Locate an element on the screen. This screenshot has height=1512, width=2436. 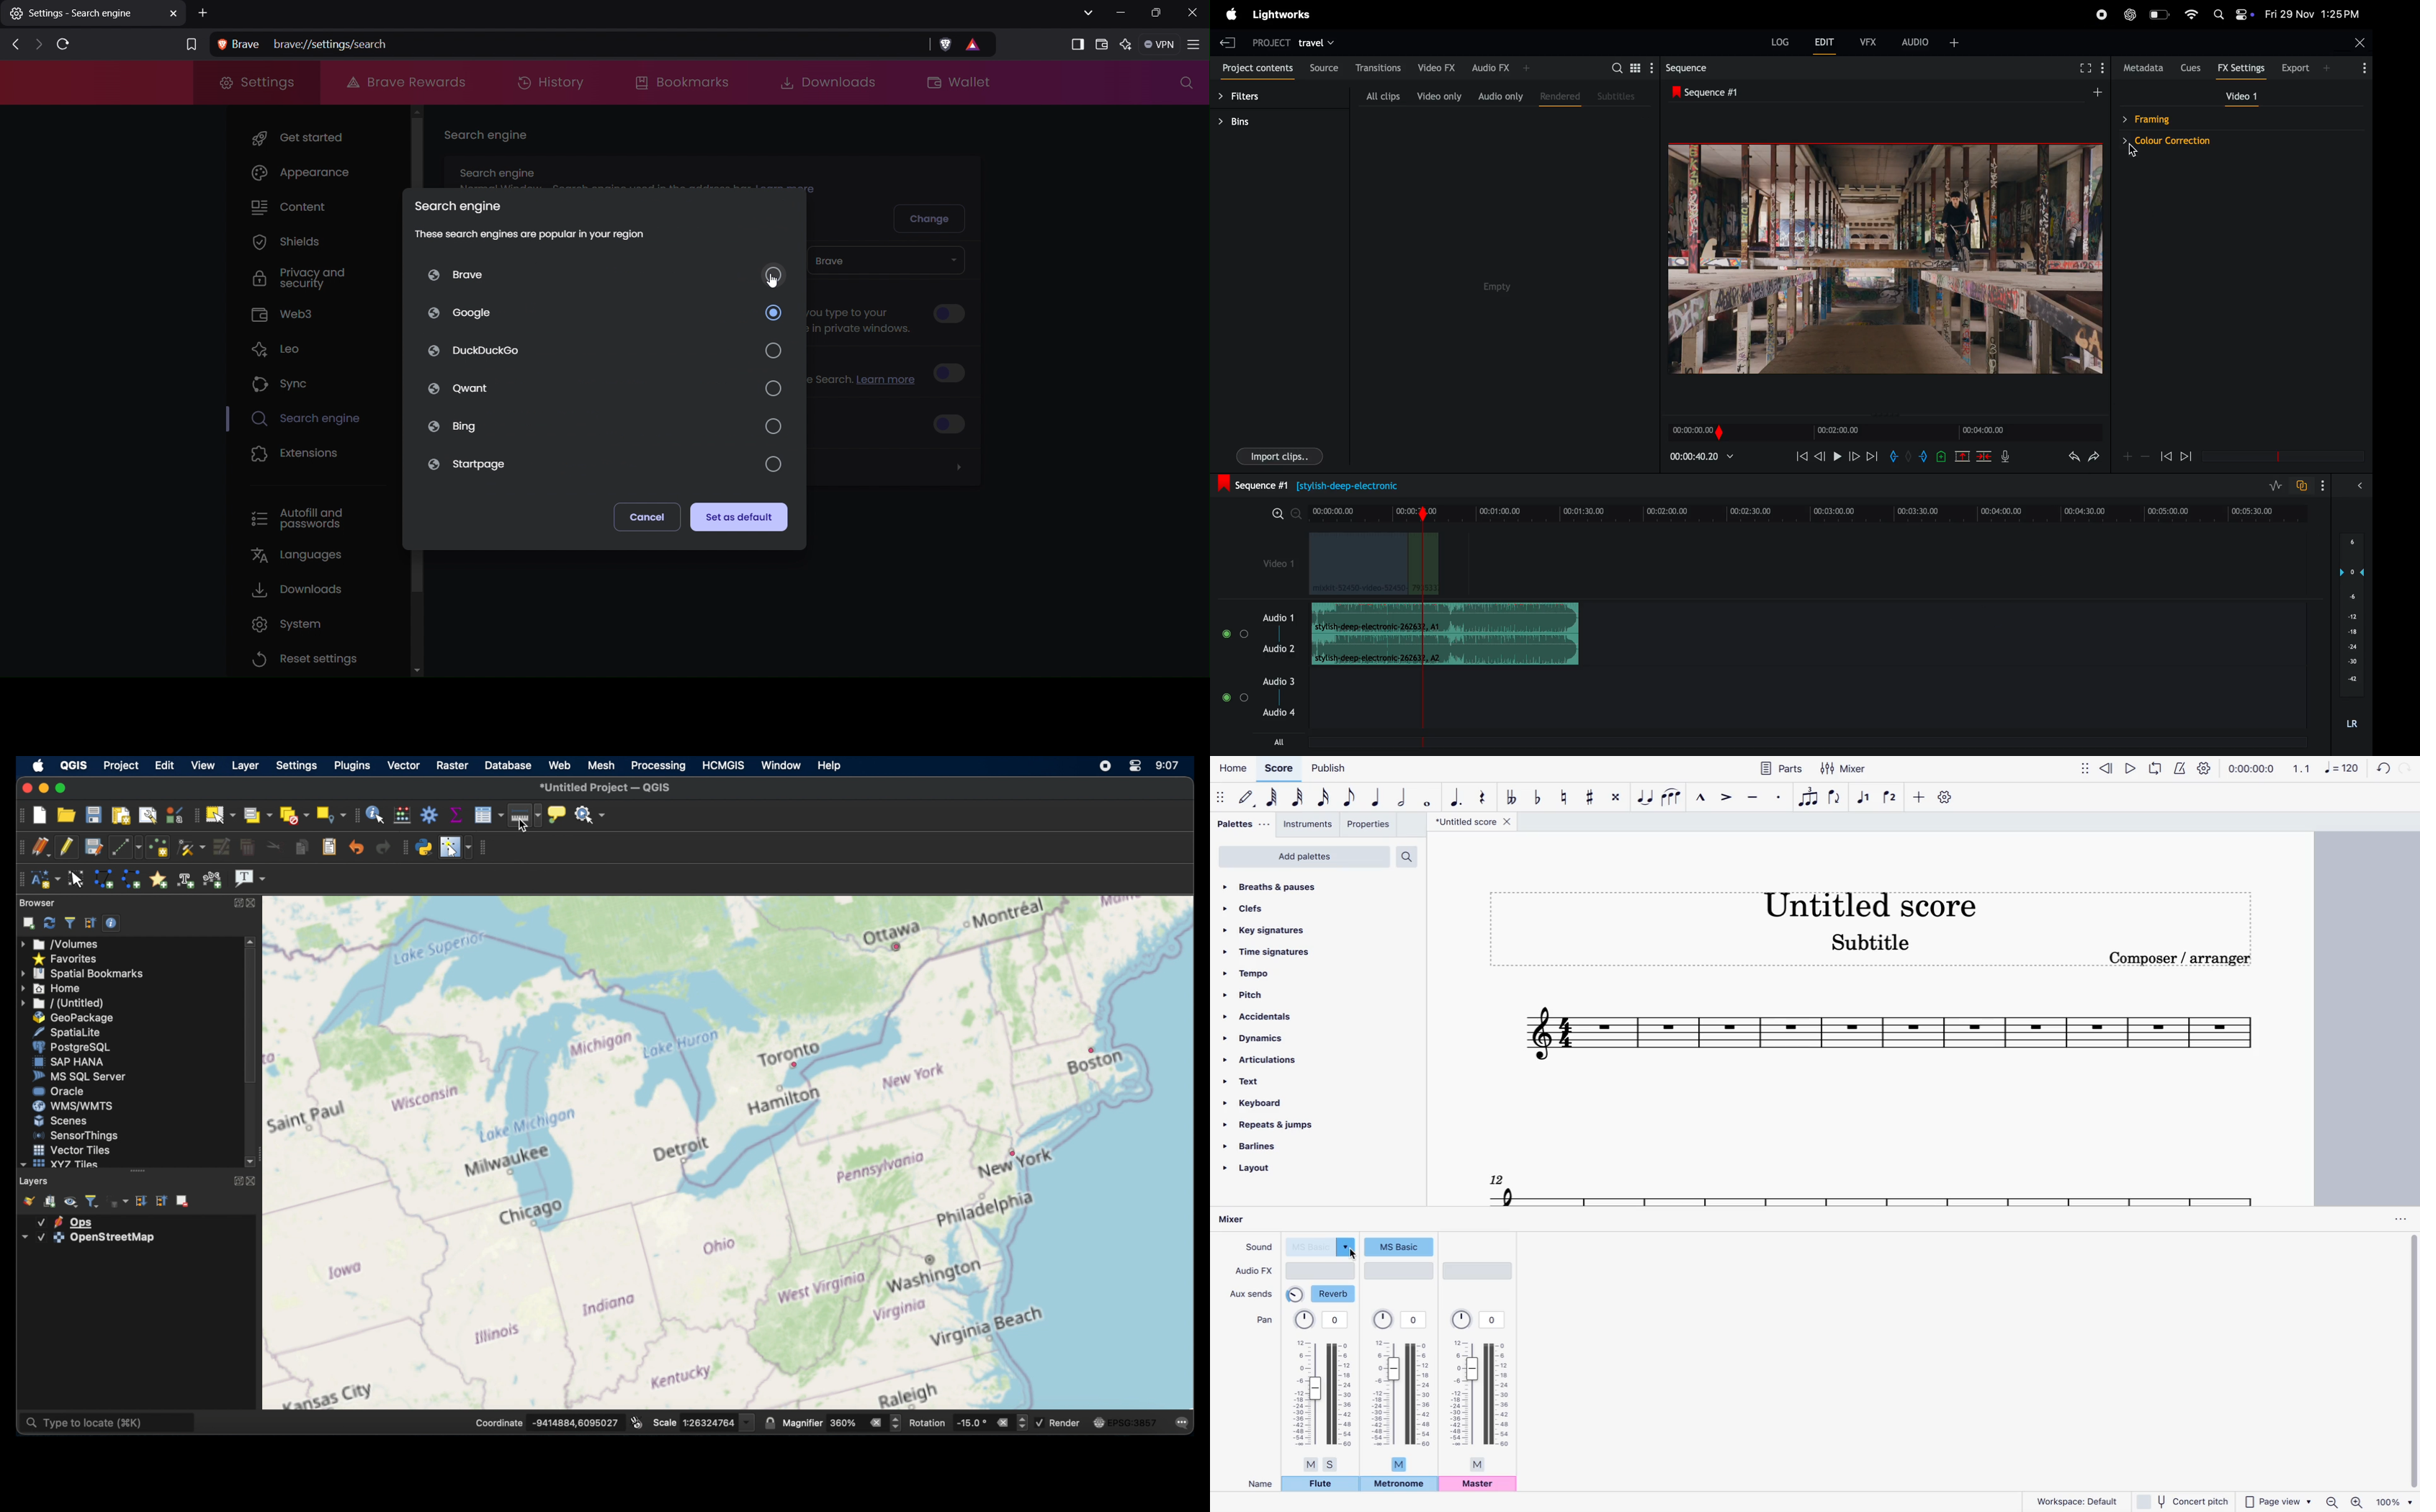
battery is located at coordinates (2160, 15).